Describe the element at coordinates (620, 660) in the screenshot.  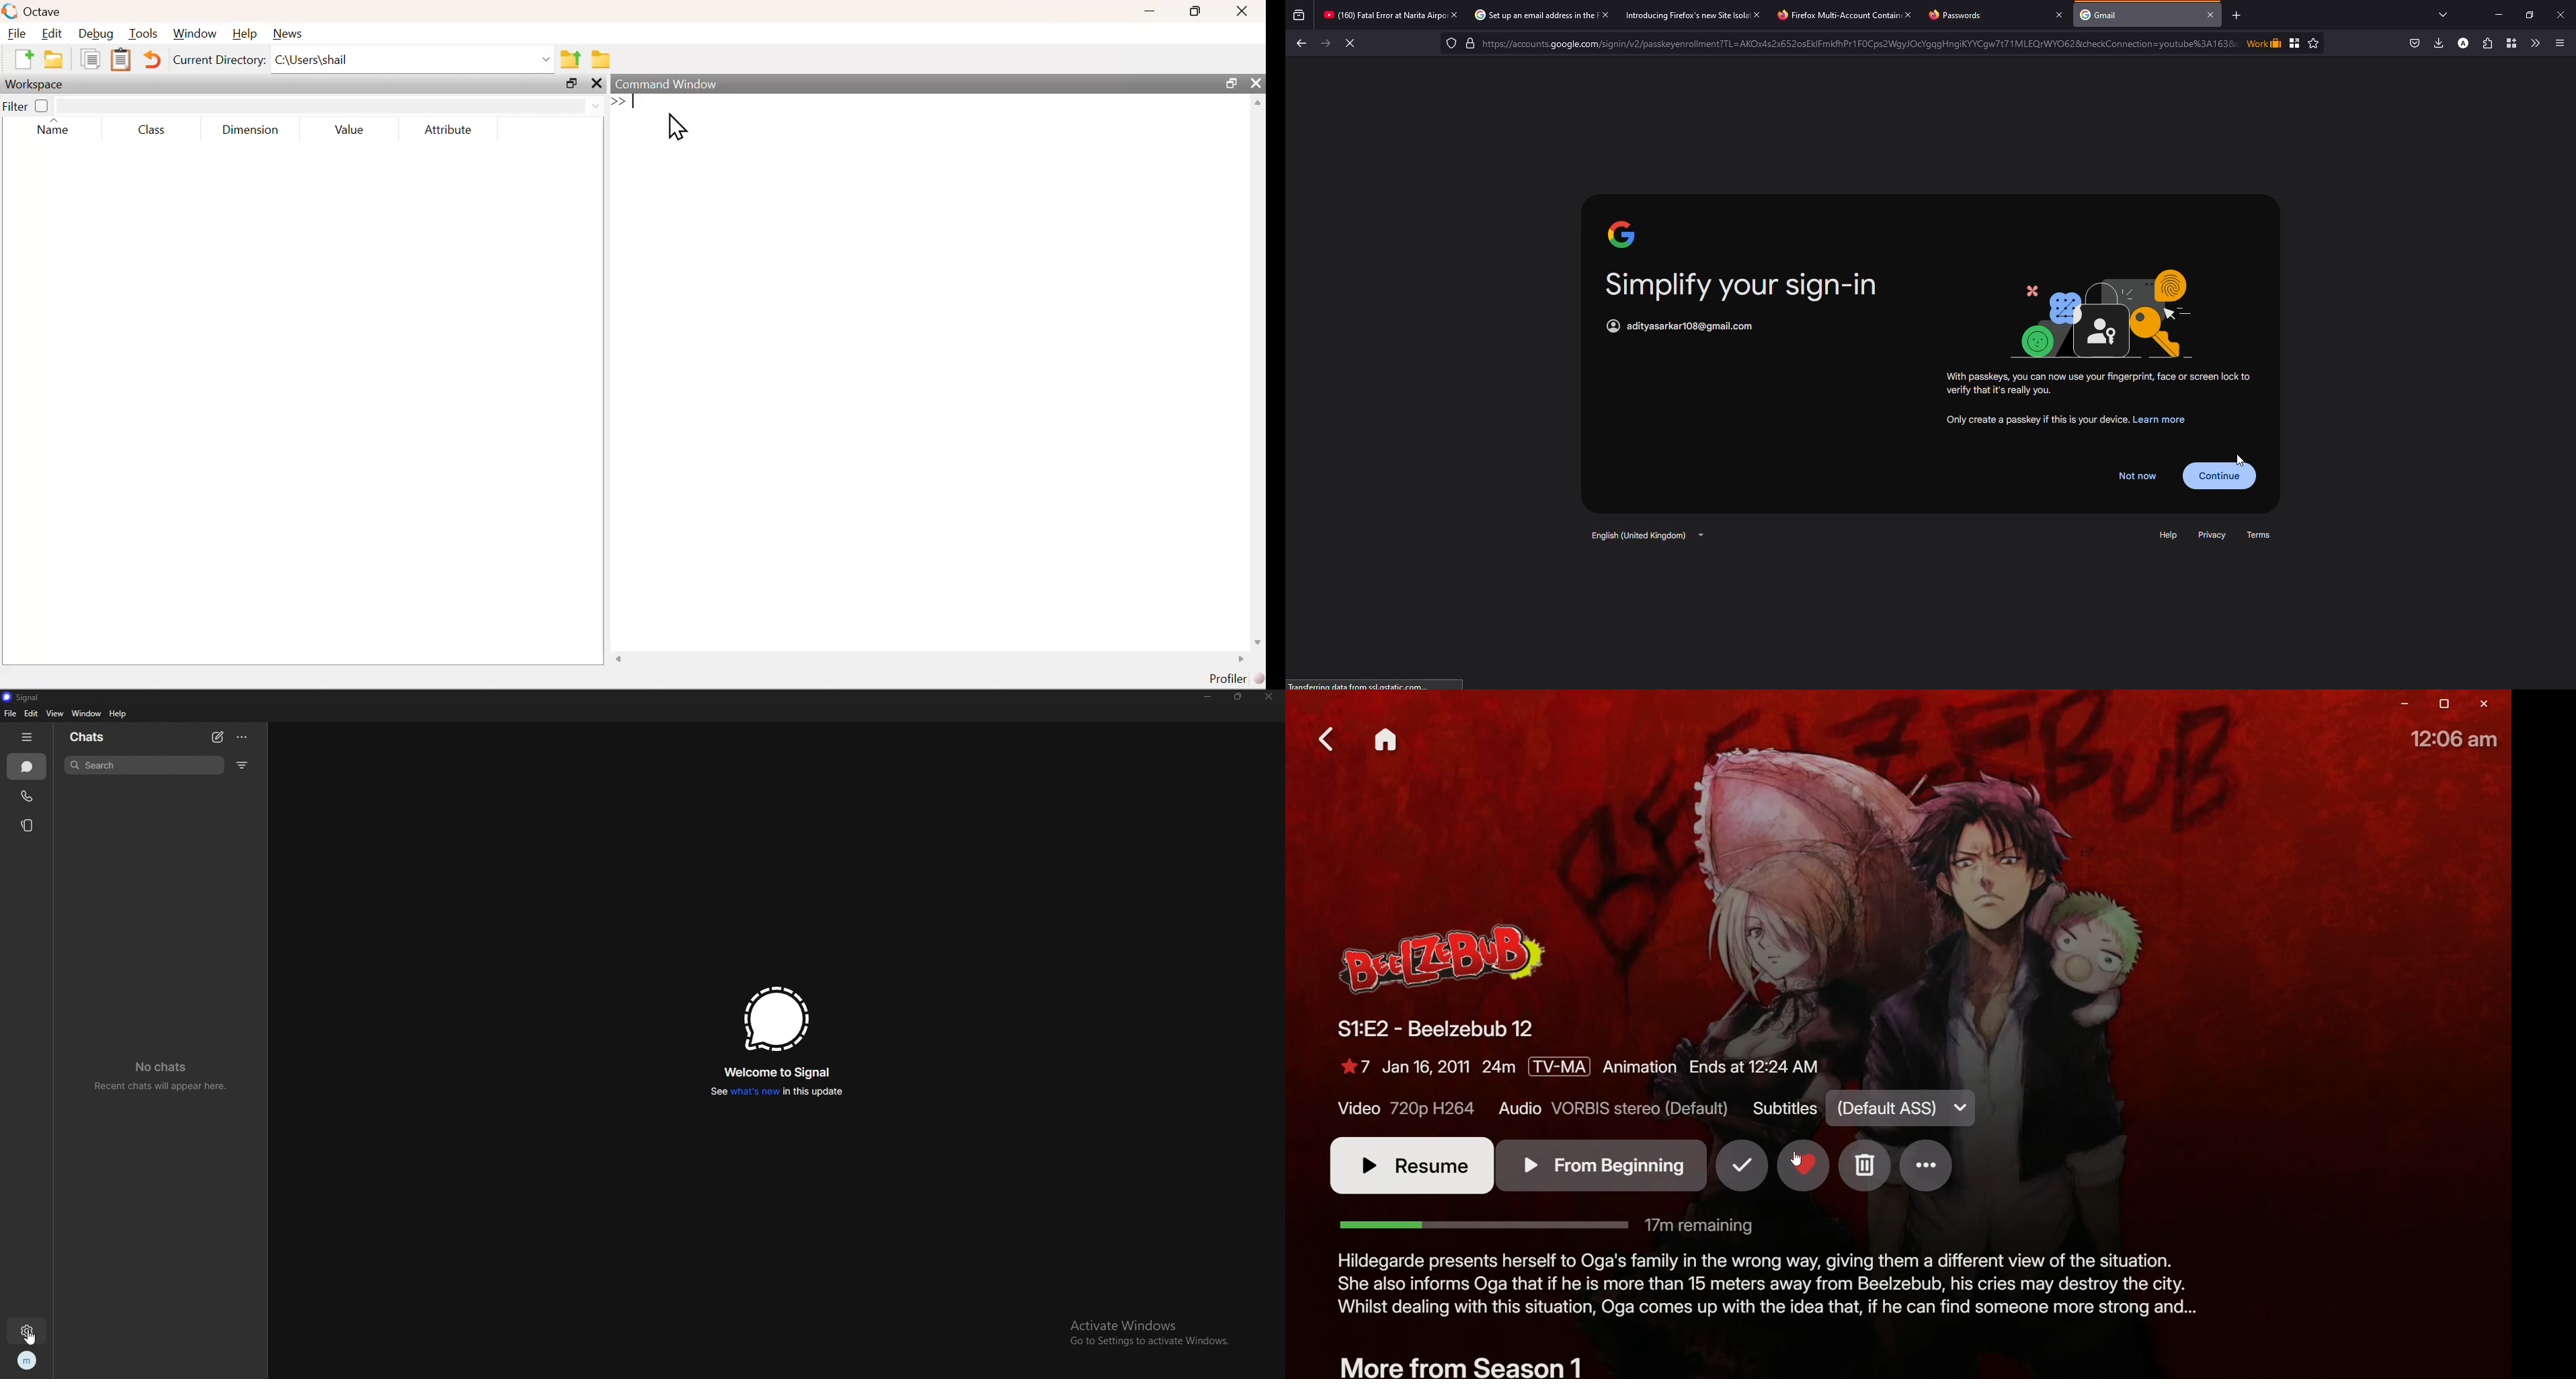
I see `Scroll left` at that location.